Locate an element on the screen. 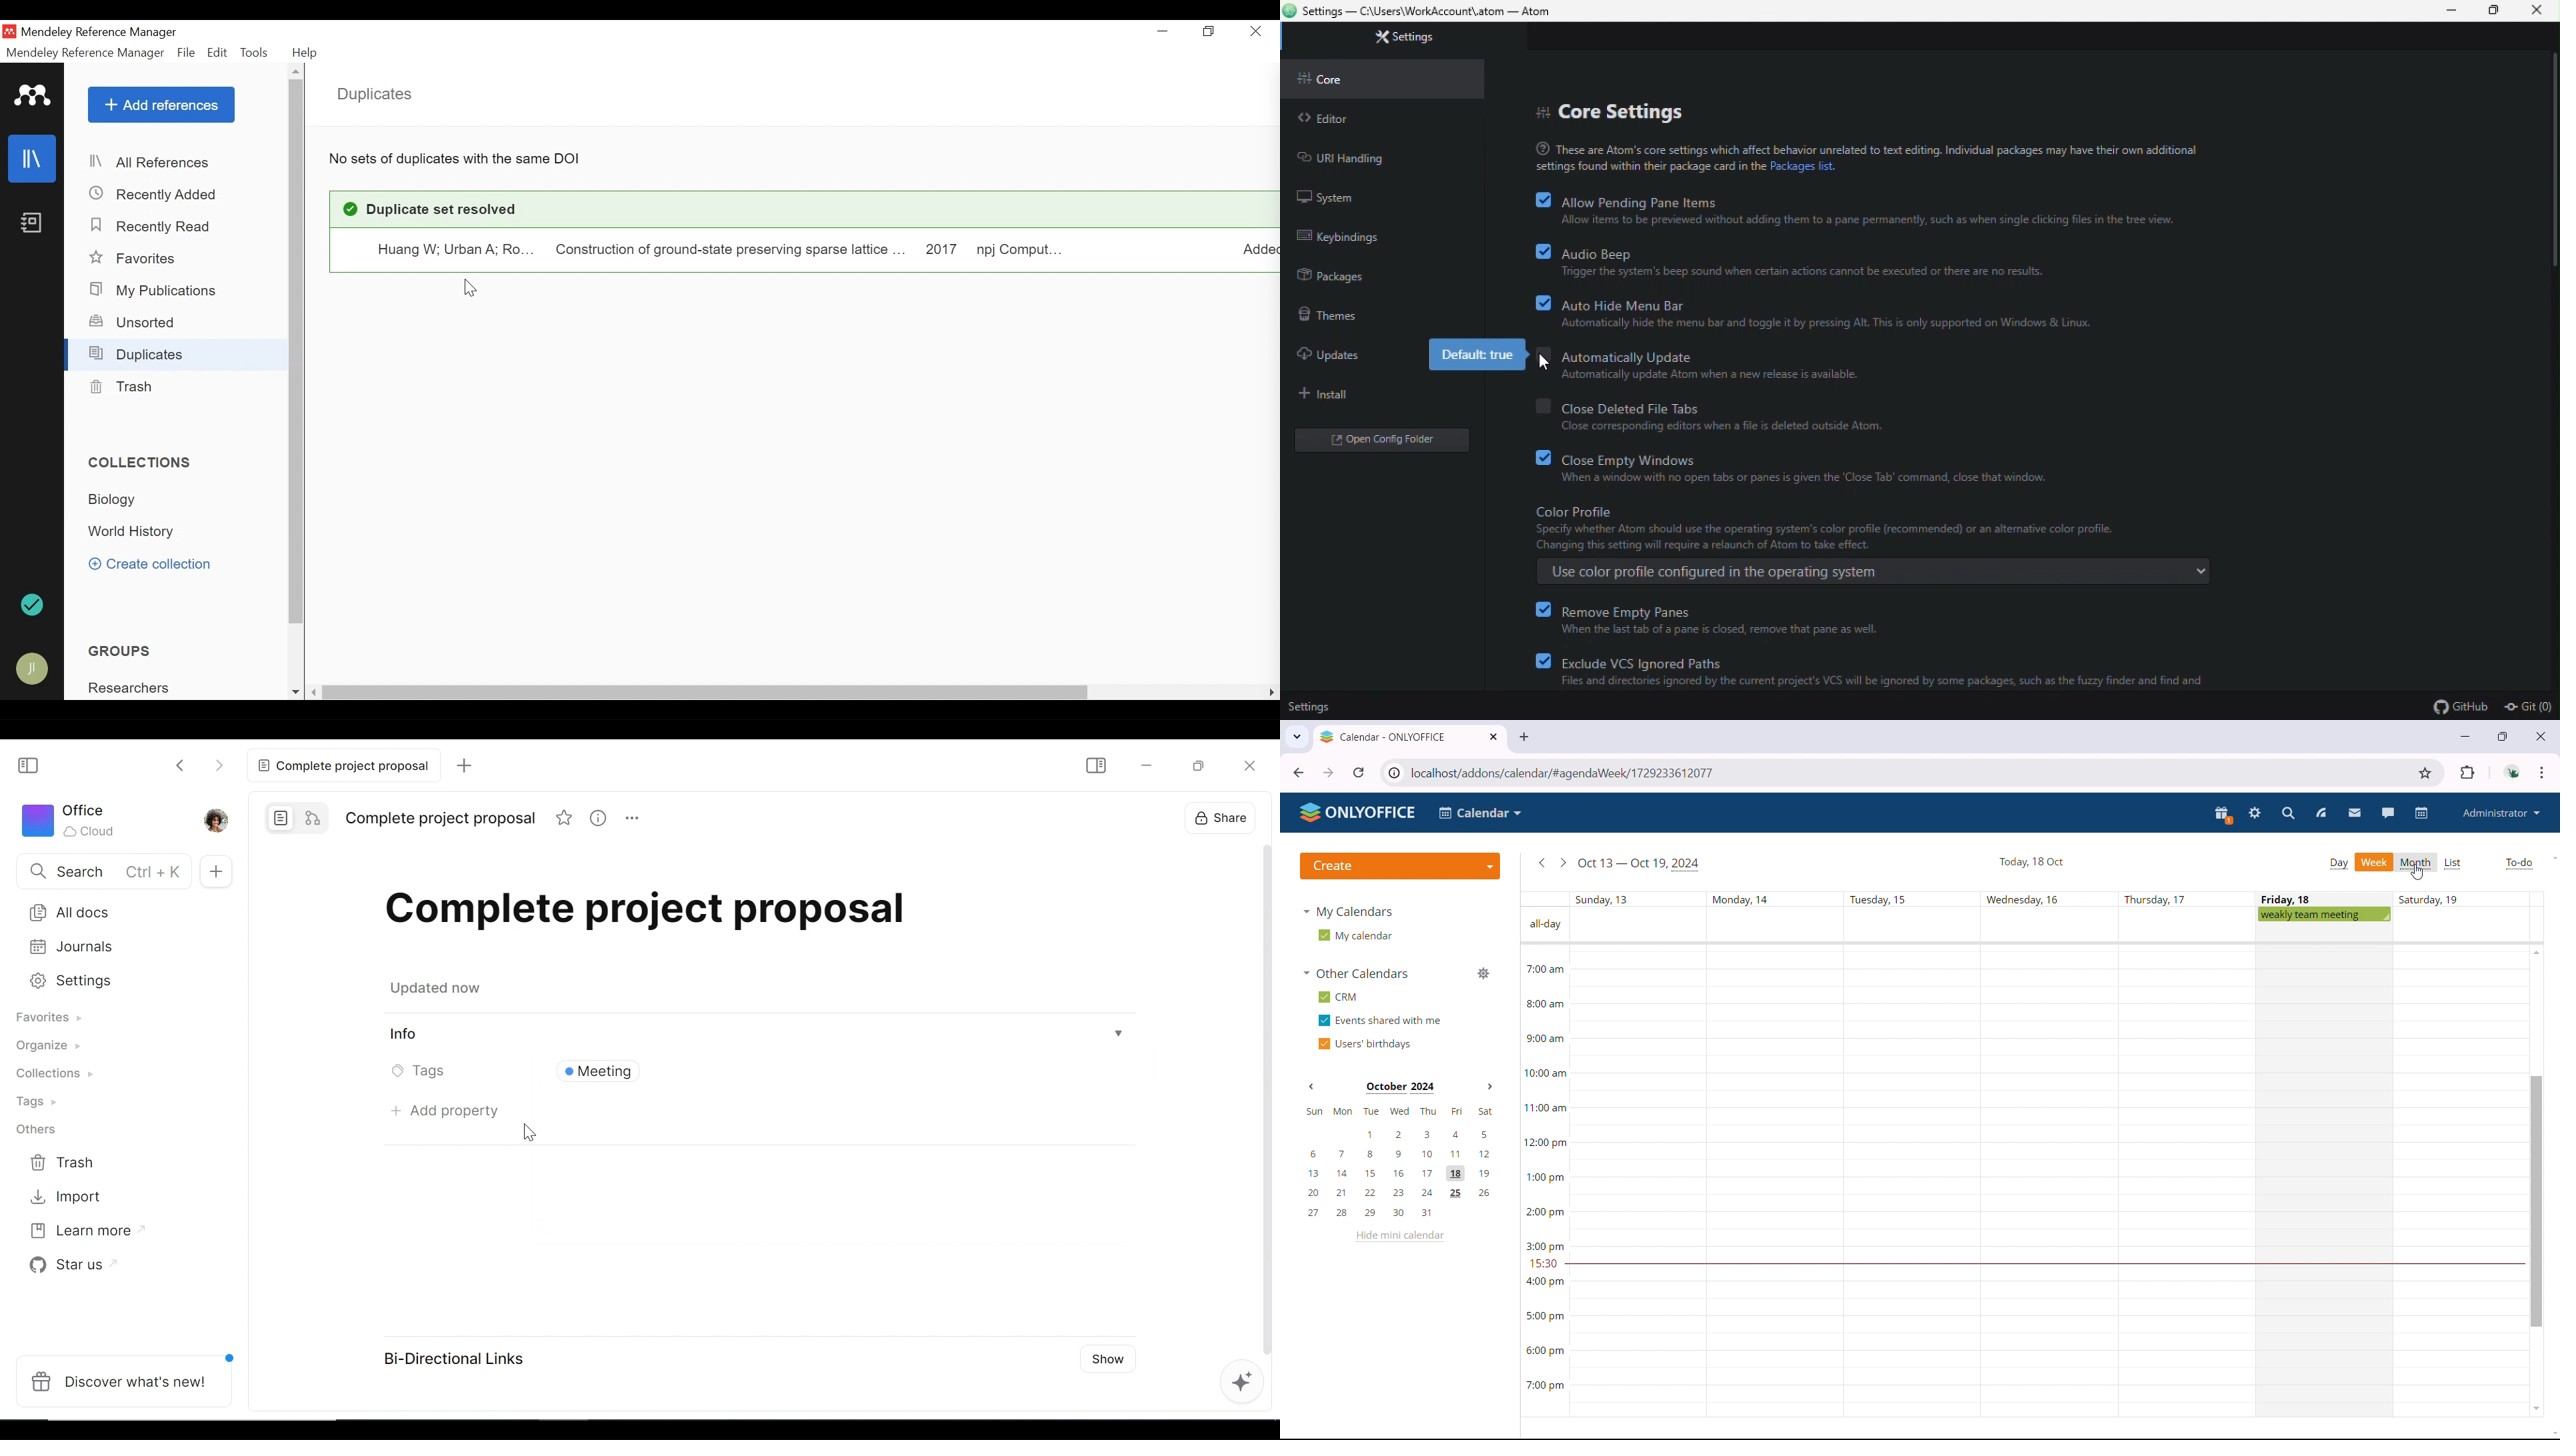 The height and width of the screenshot is (1456, 2576). select application is located at coordinates (1479, 813).